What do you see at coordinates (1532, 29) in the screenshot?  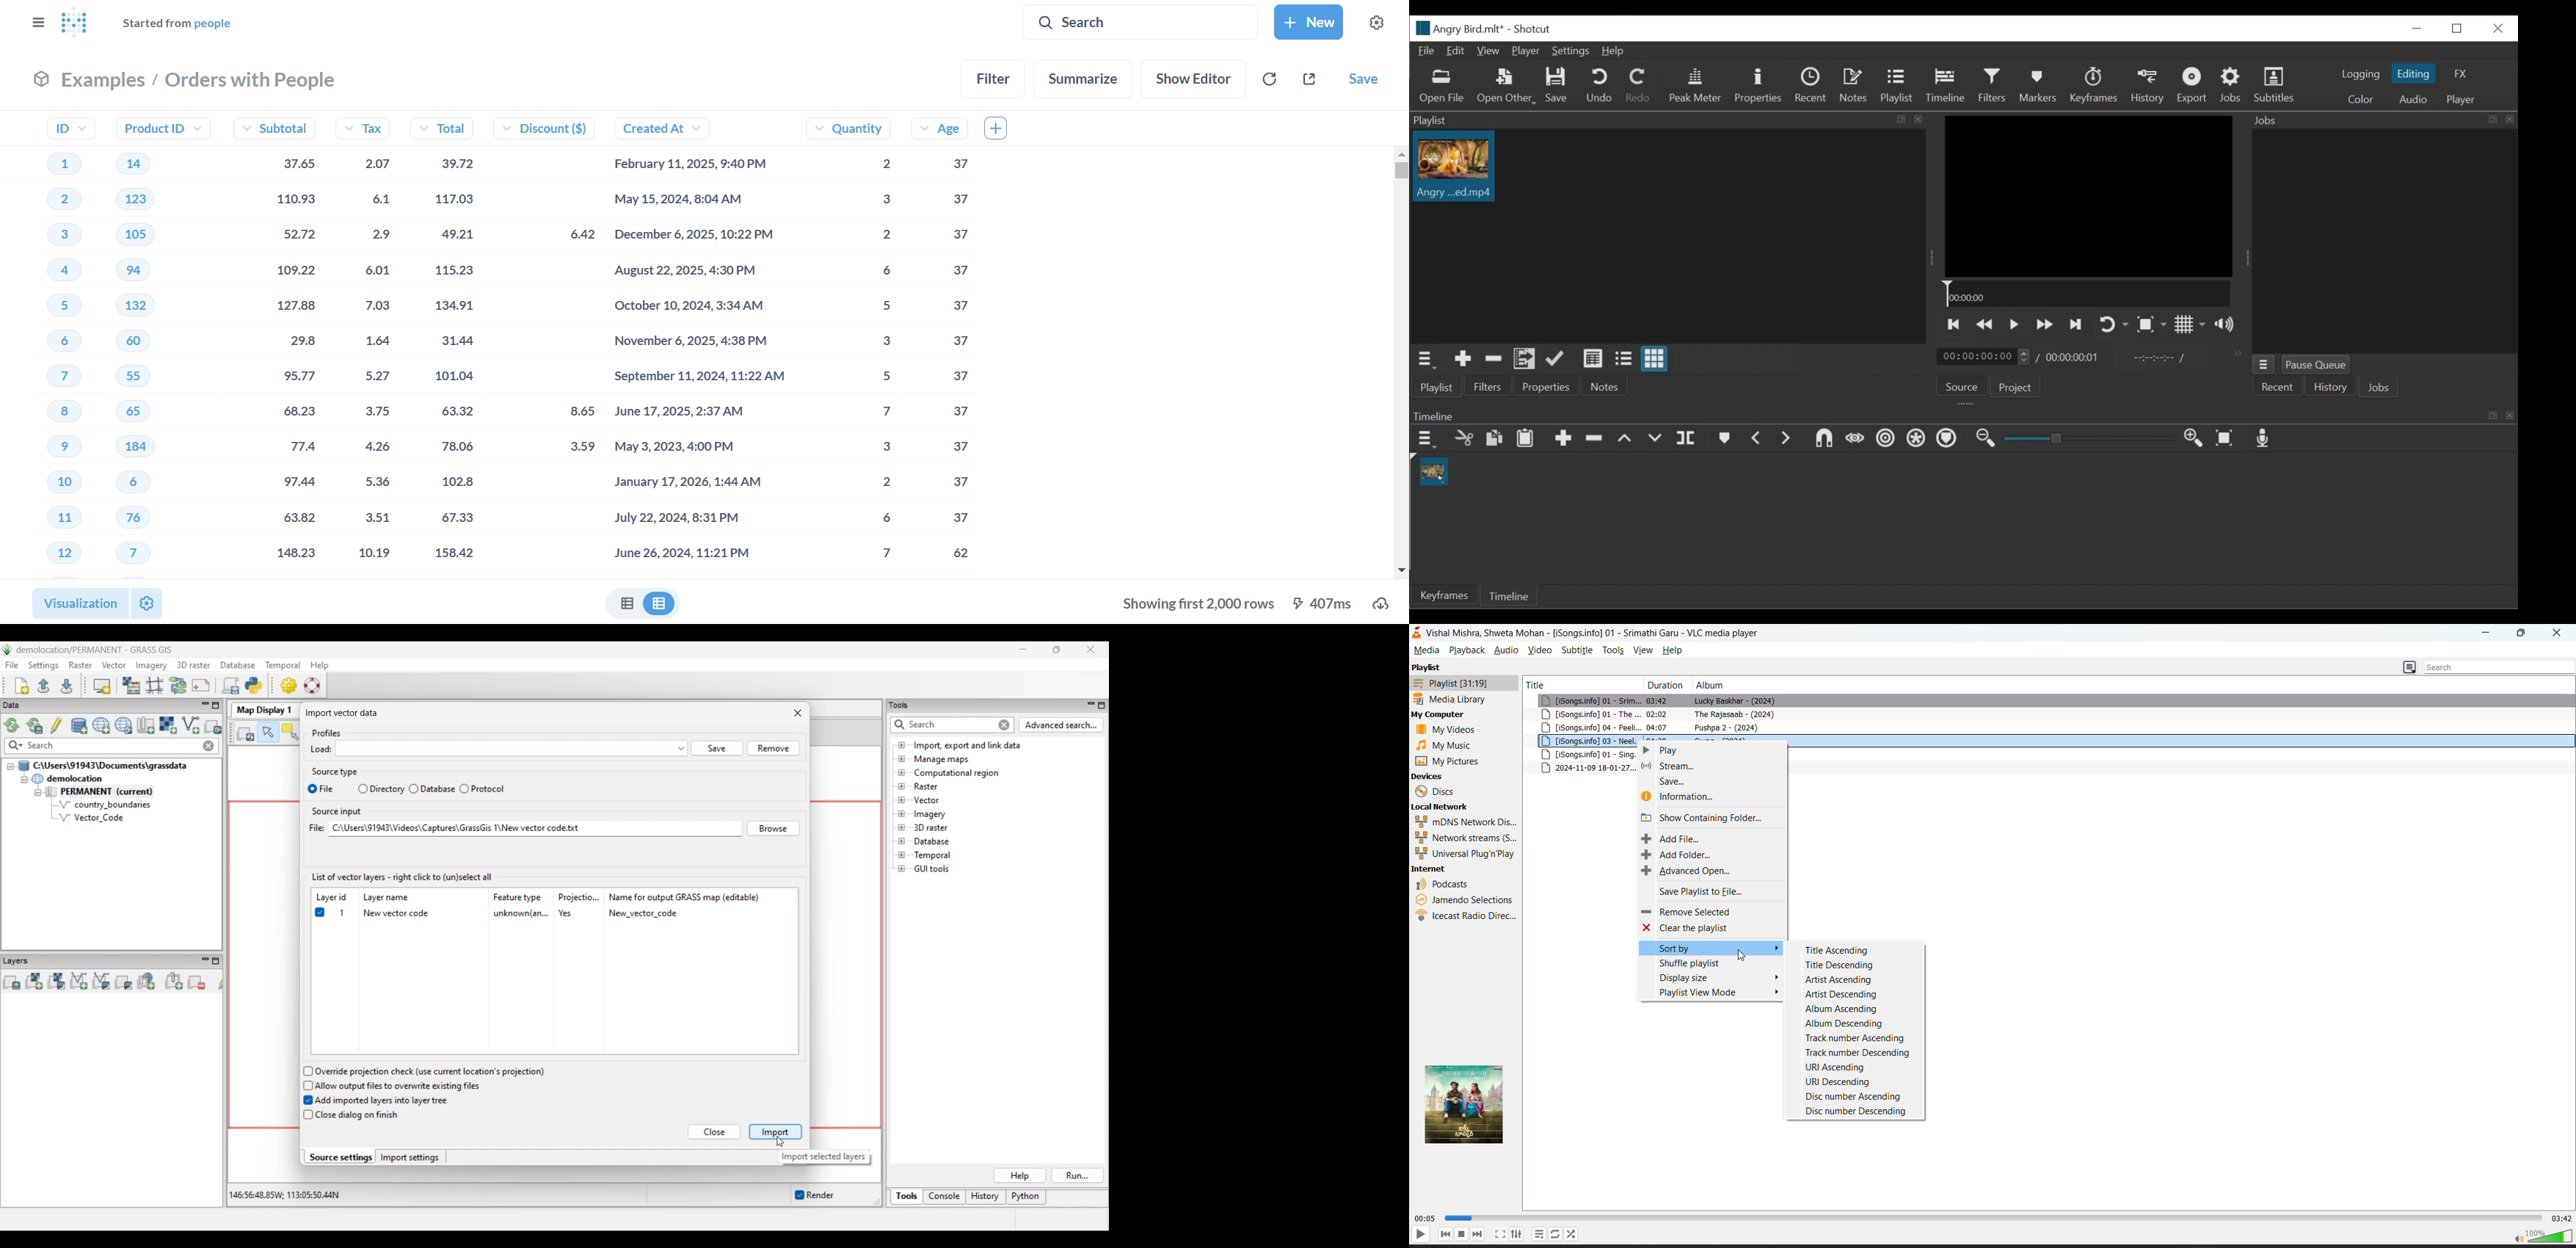 I see `Shotcut` at bounding box center [1532, 29].